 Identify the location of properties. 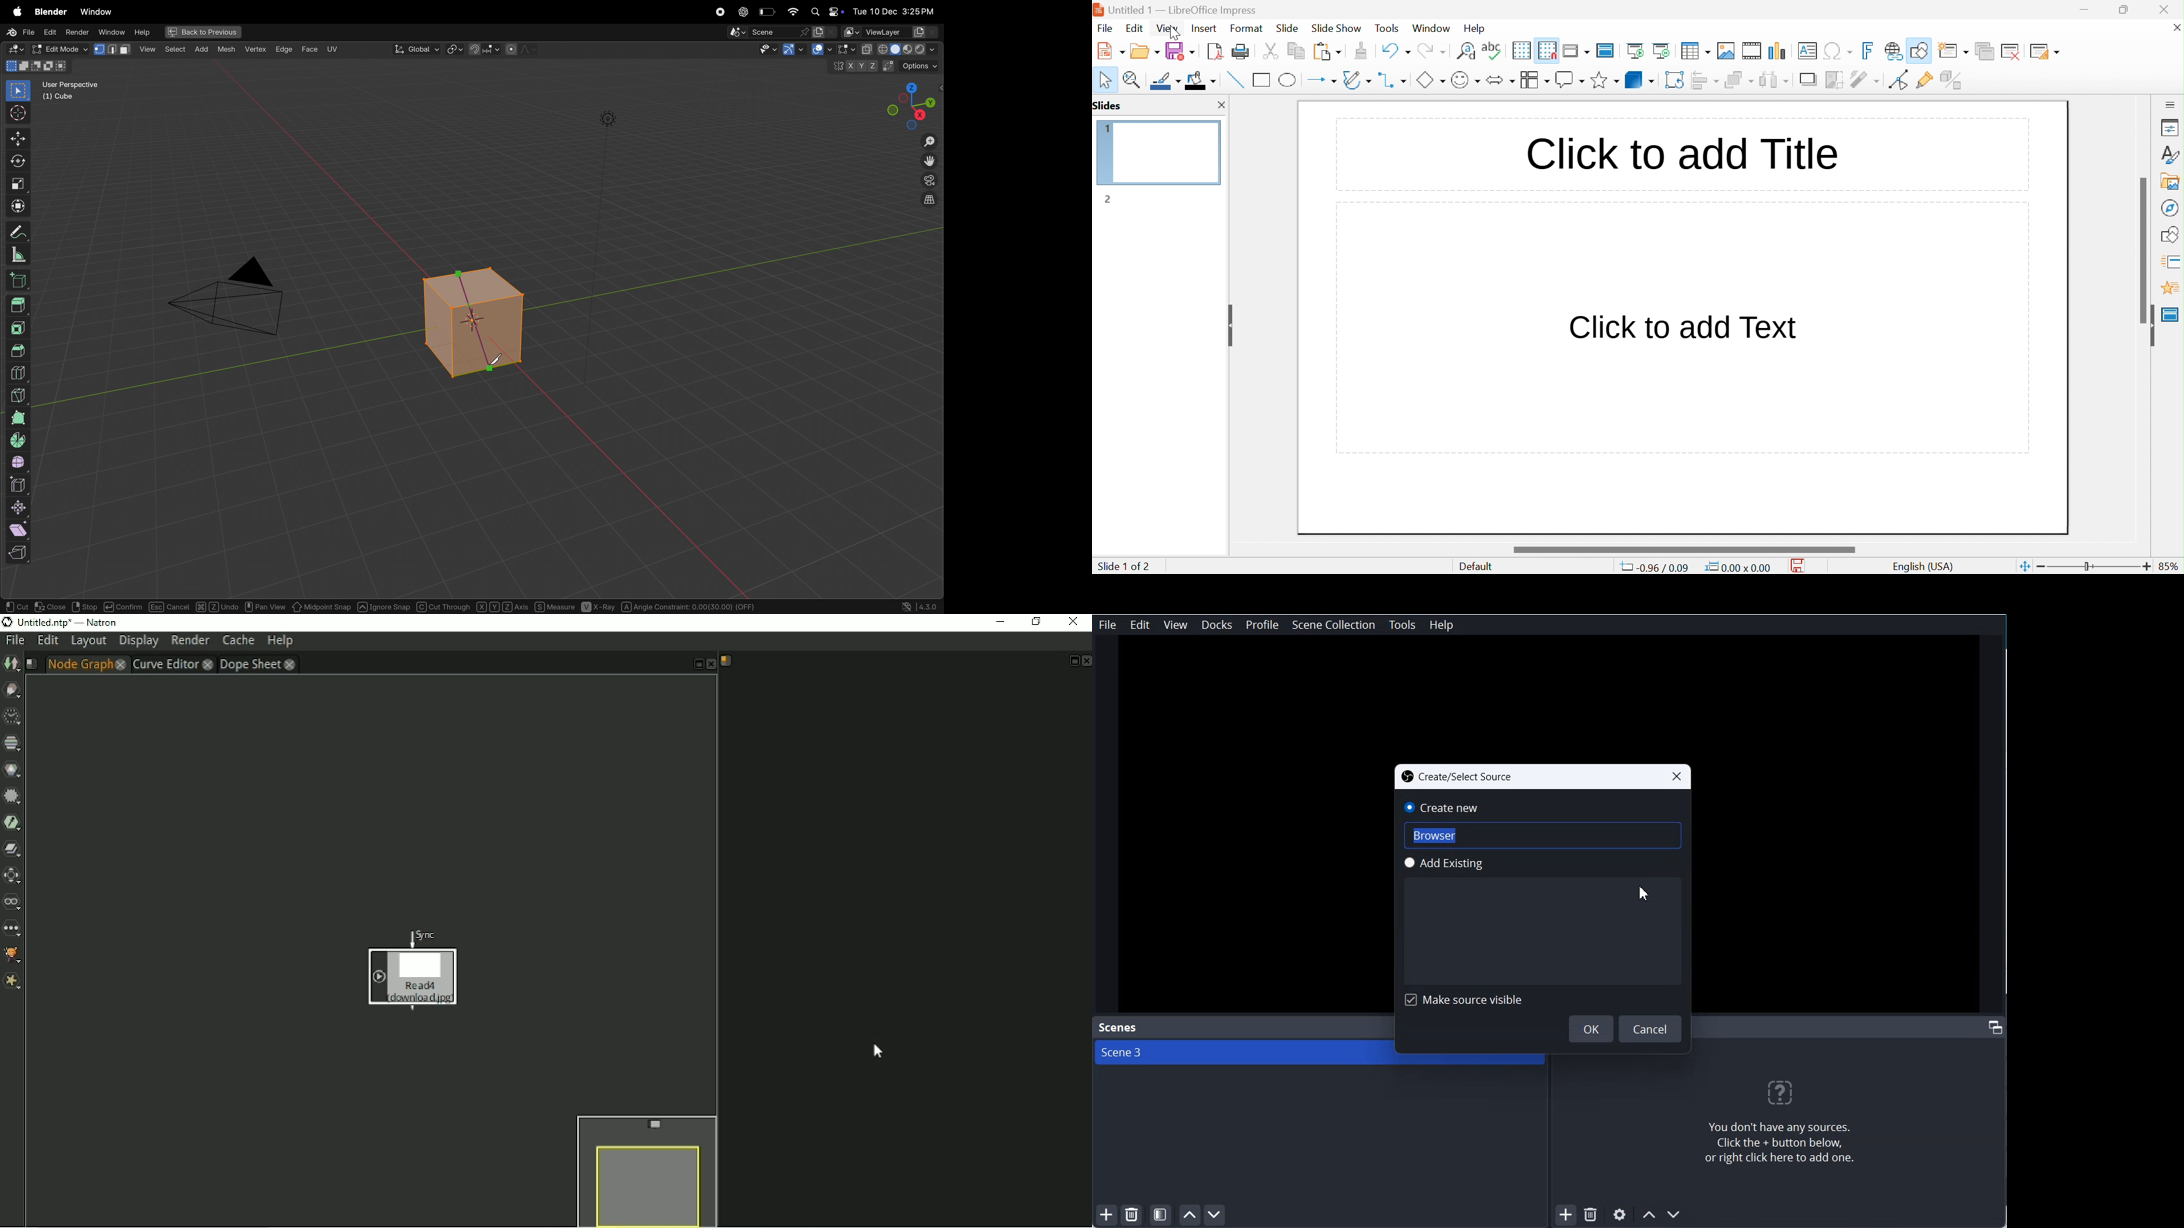
(2170, 129).